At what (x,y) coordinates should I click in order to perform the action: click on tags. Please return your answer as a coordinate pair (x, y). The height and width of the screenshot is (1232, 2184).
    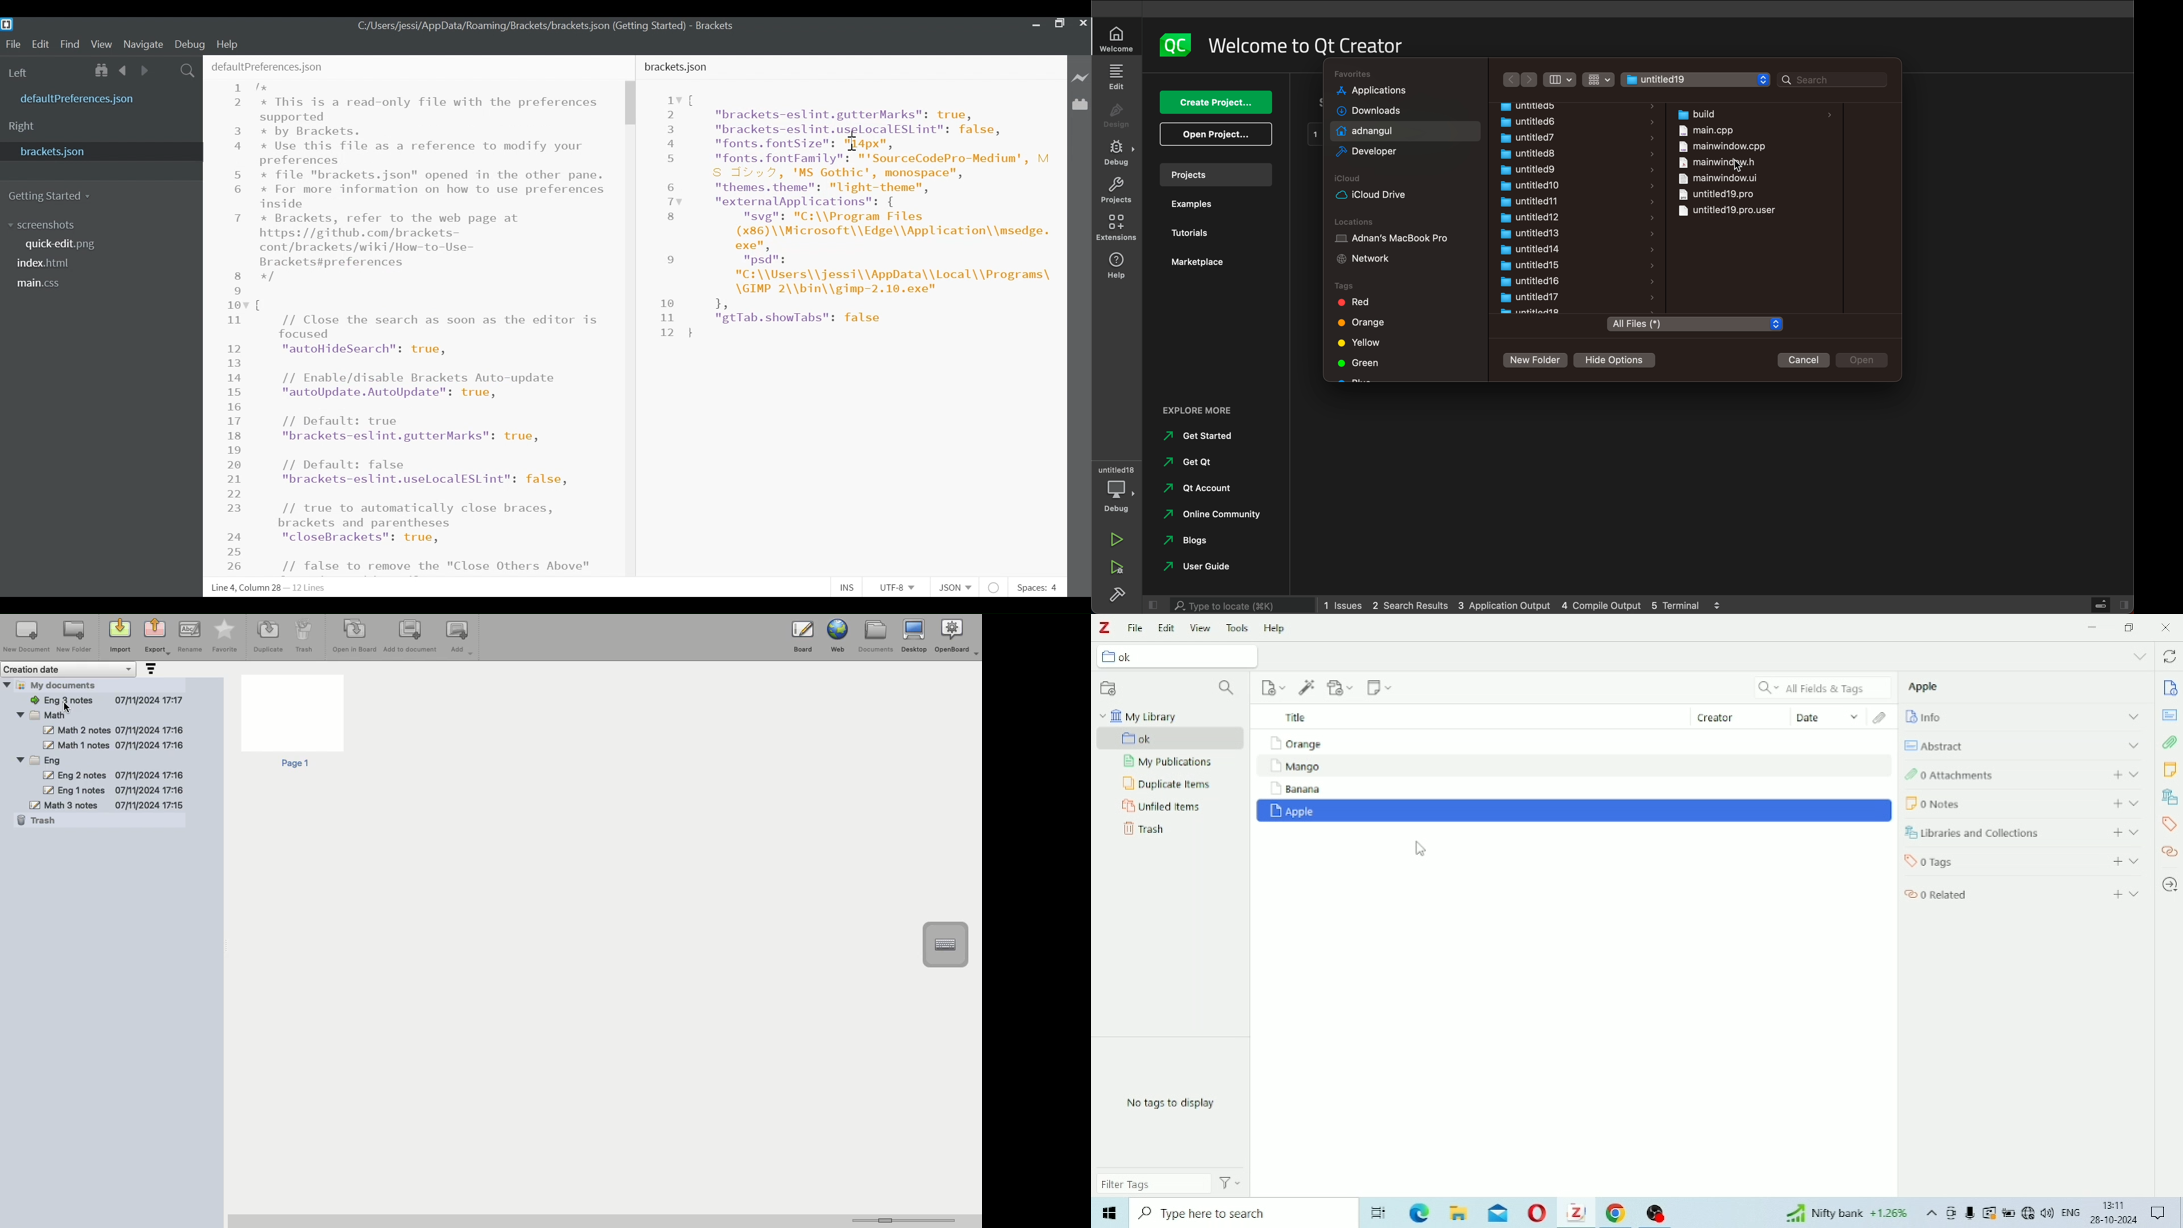
    Looking at the image, I should click on (1405, 286).